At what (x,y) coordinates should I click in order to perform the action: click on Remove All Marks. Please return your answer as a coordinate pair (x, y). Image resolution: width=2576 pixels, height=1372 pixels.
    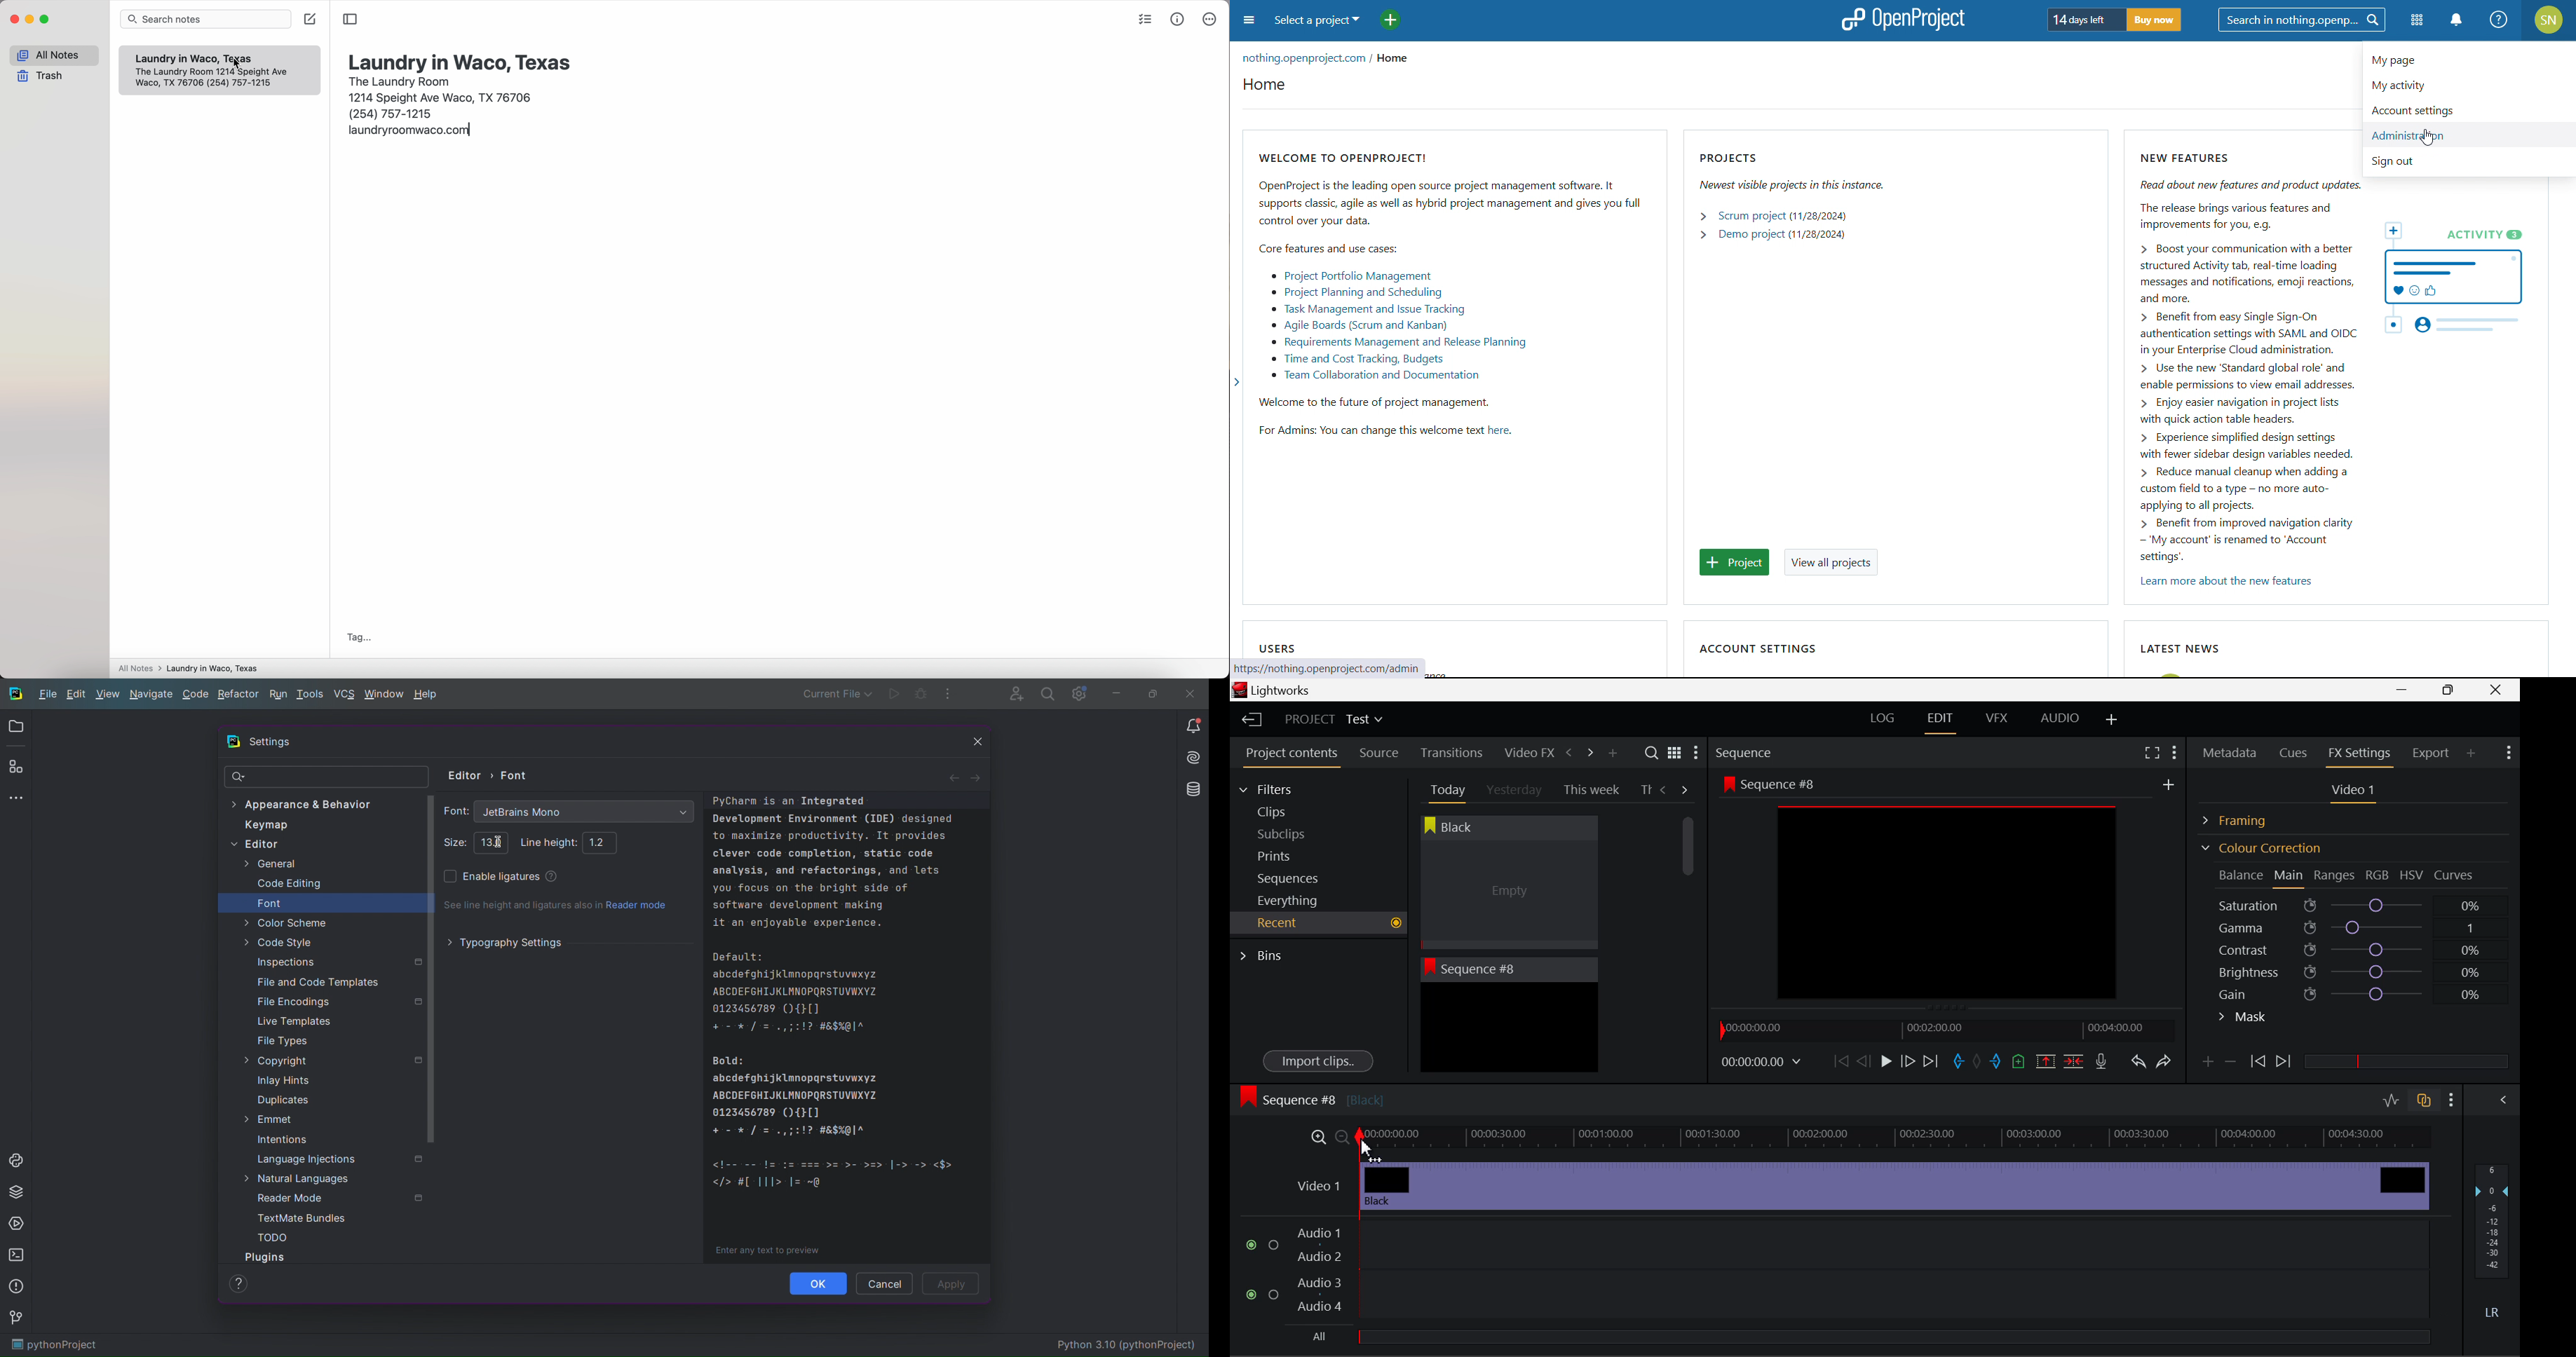
    Looking at the image, I should click on (1978, 1063).